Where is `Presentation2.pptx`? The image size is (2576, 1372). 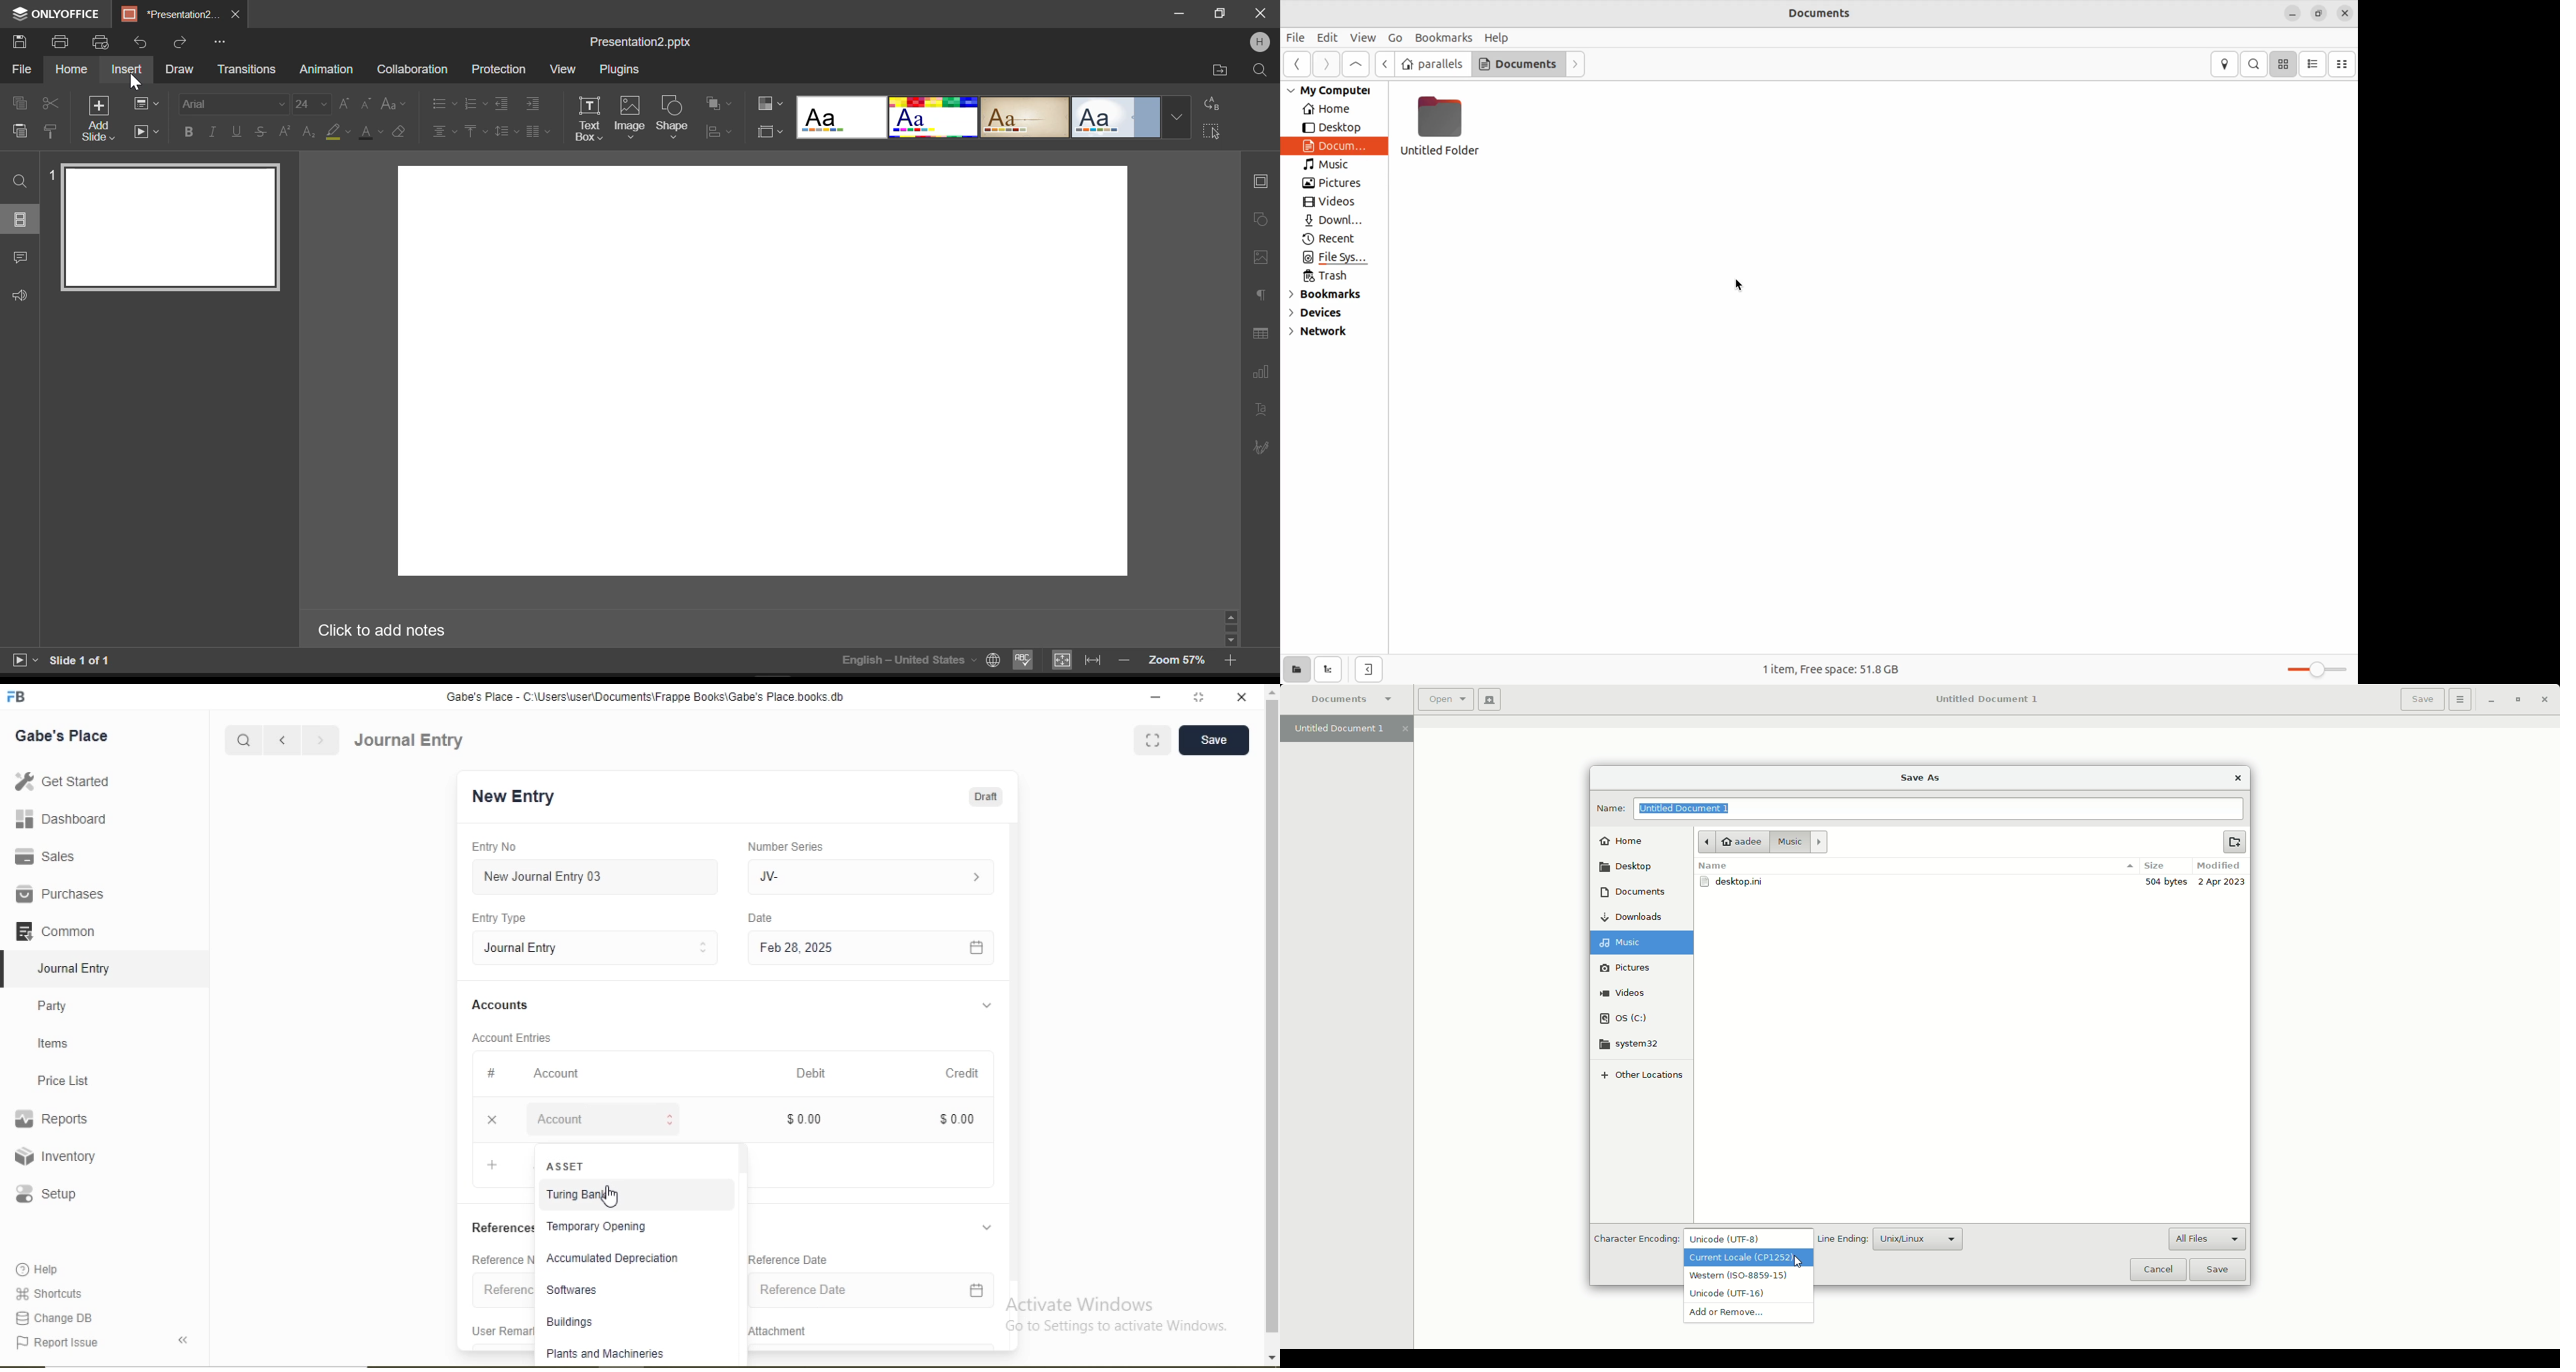
Presentation2.pptx is located at coordinates (645, 42).